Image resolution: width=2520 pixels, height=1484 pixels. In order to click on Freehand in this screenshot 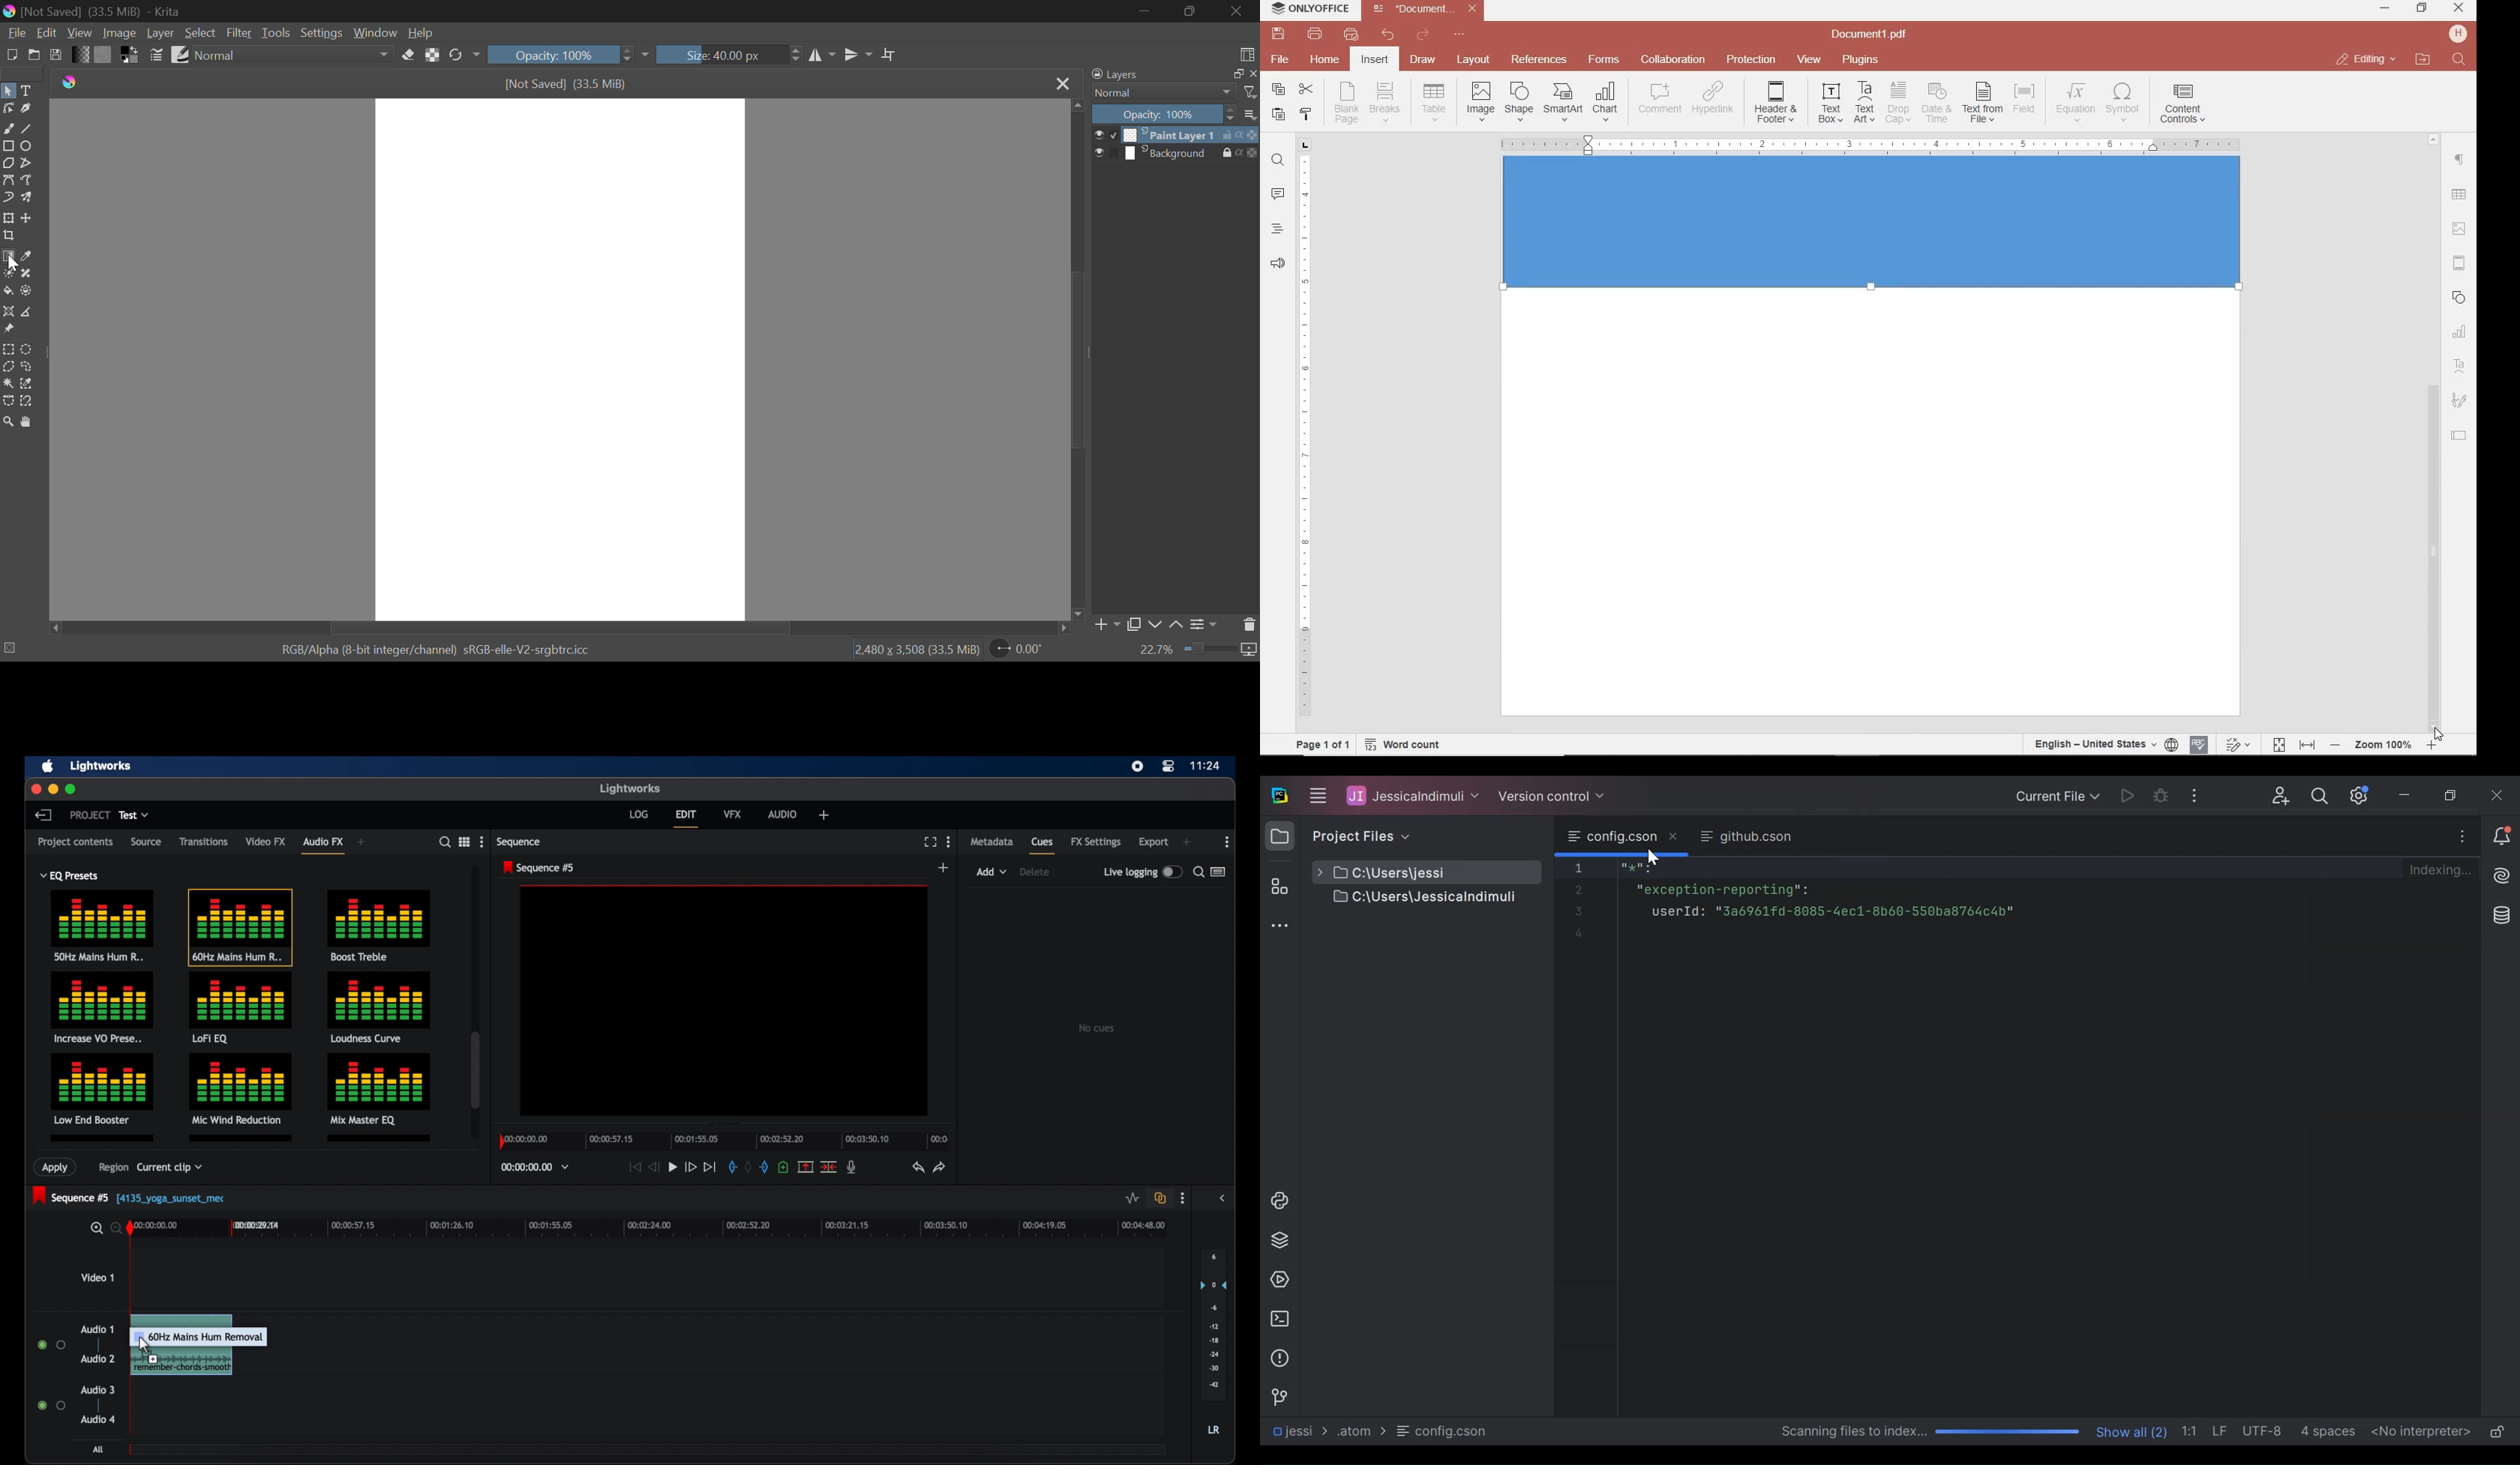, I will do `click(8, 127)`.